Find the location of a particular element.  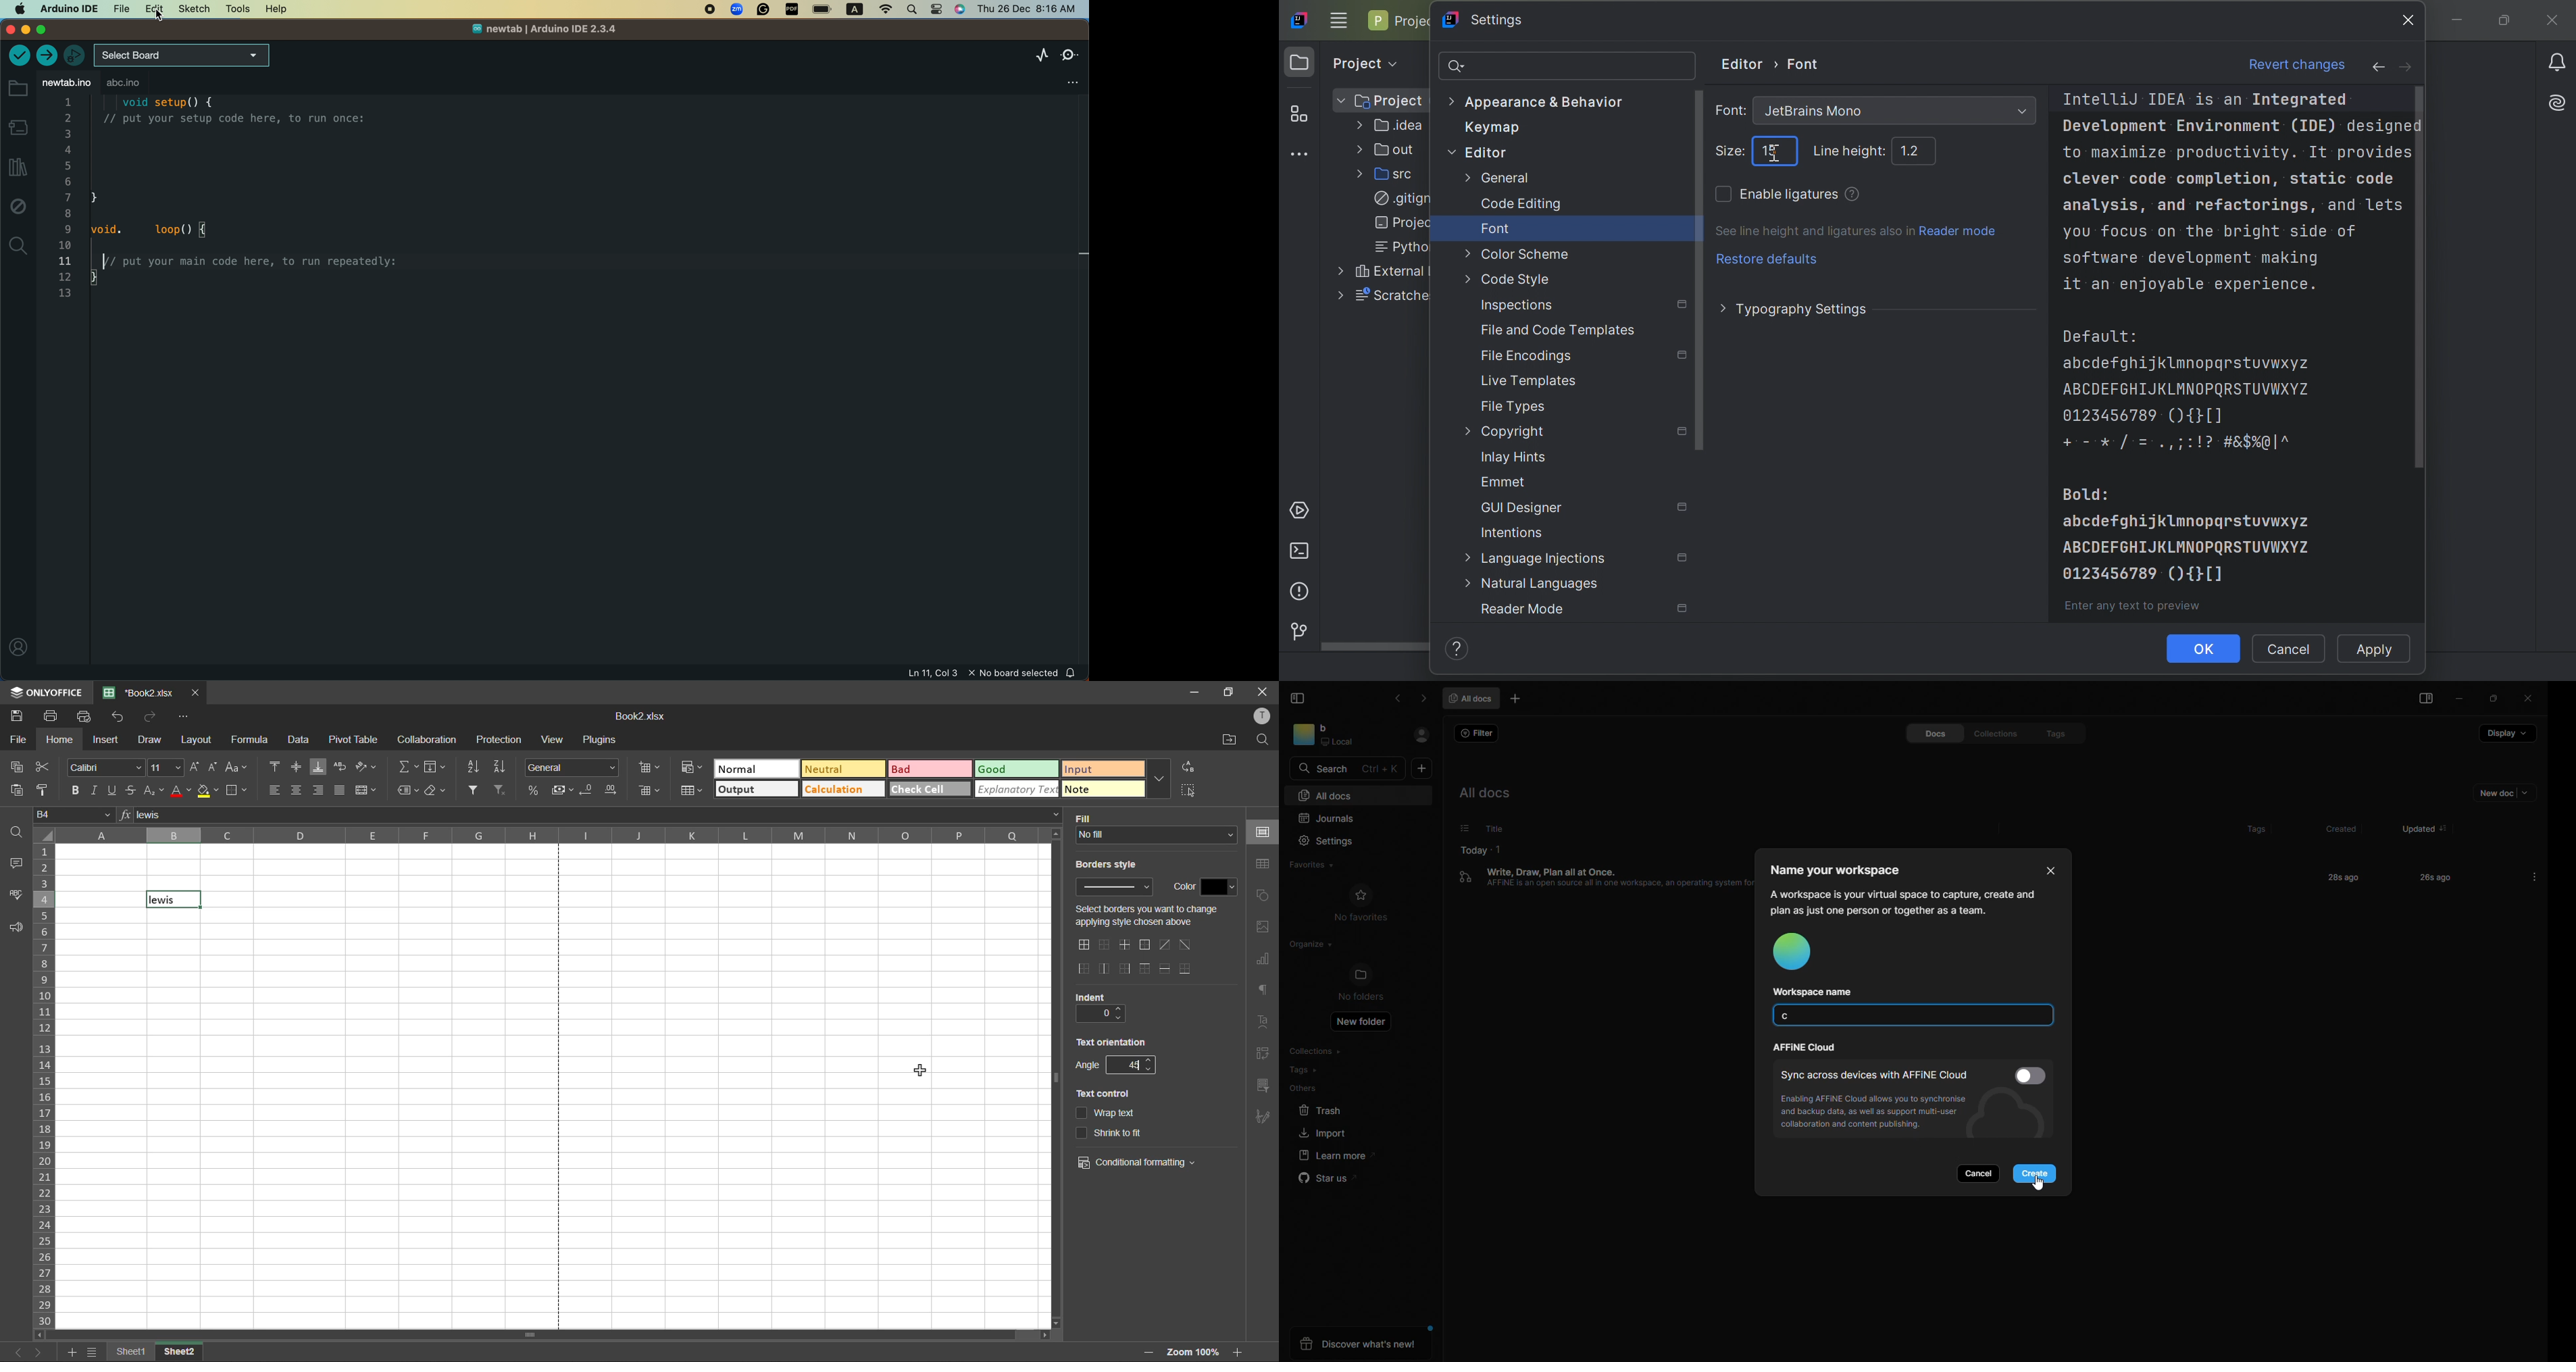

quick print is located at coordinates (83, 716).